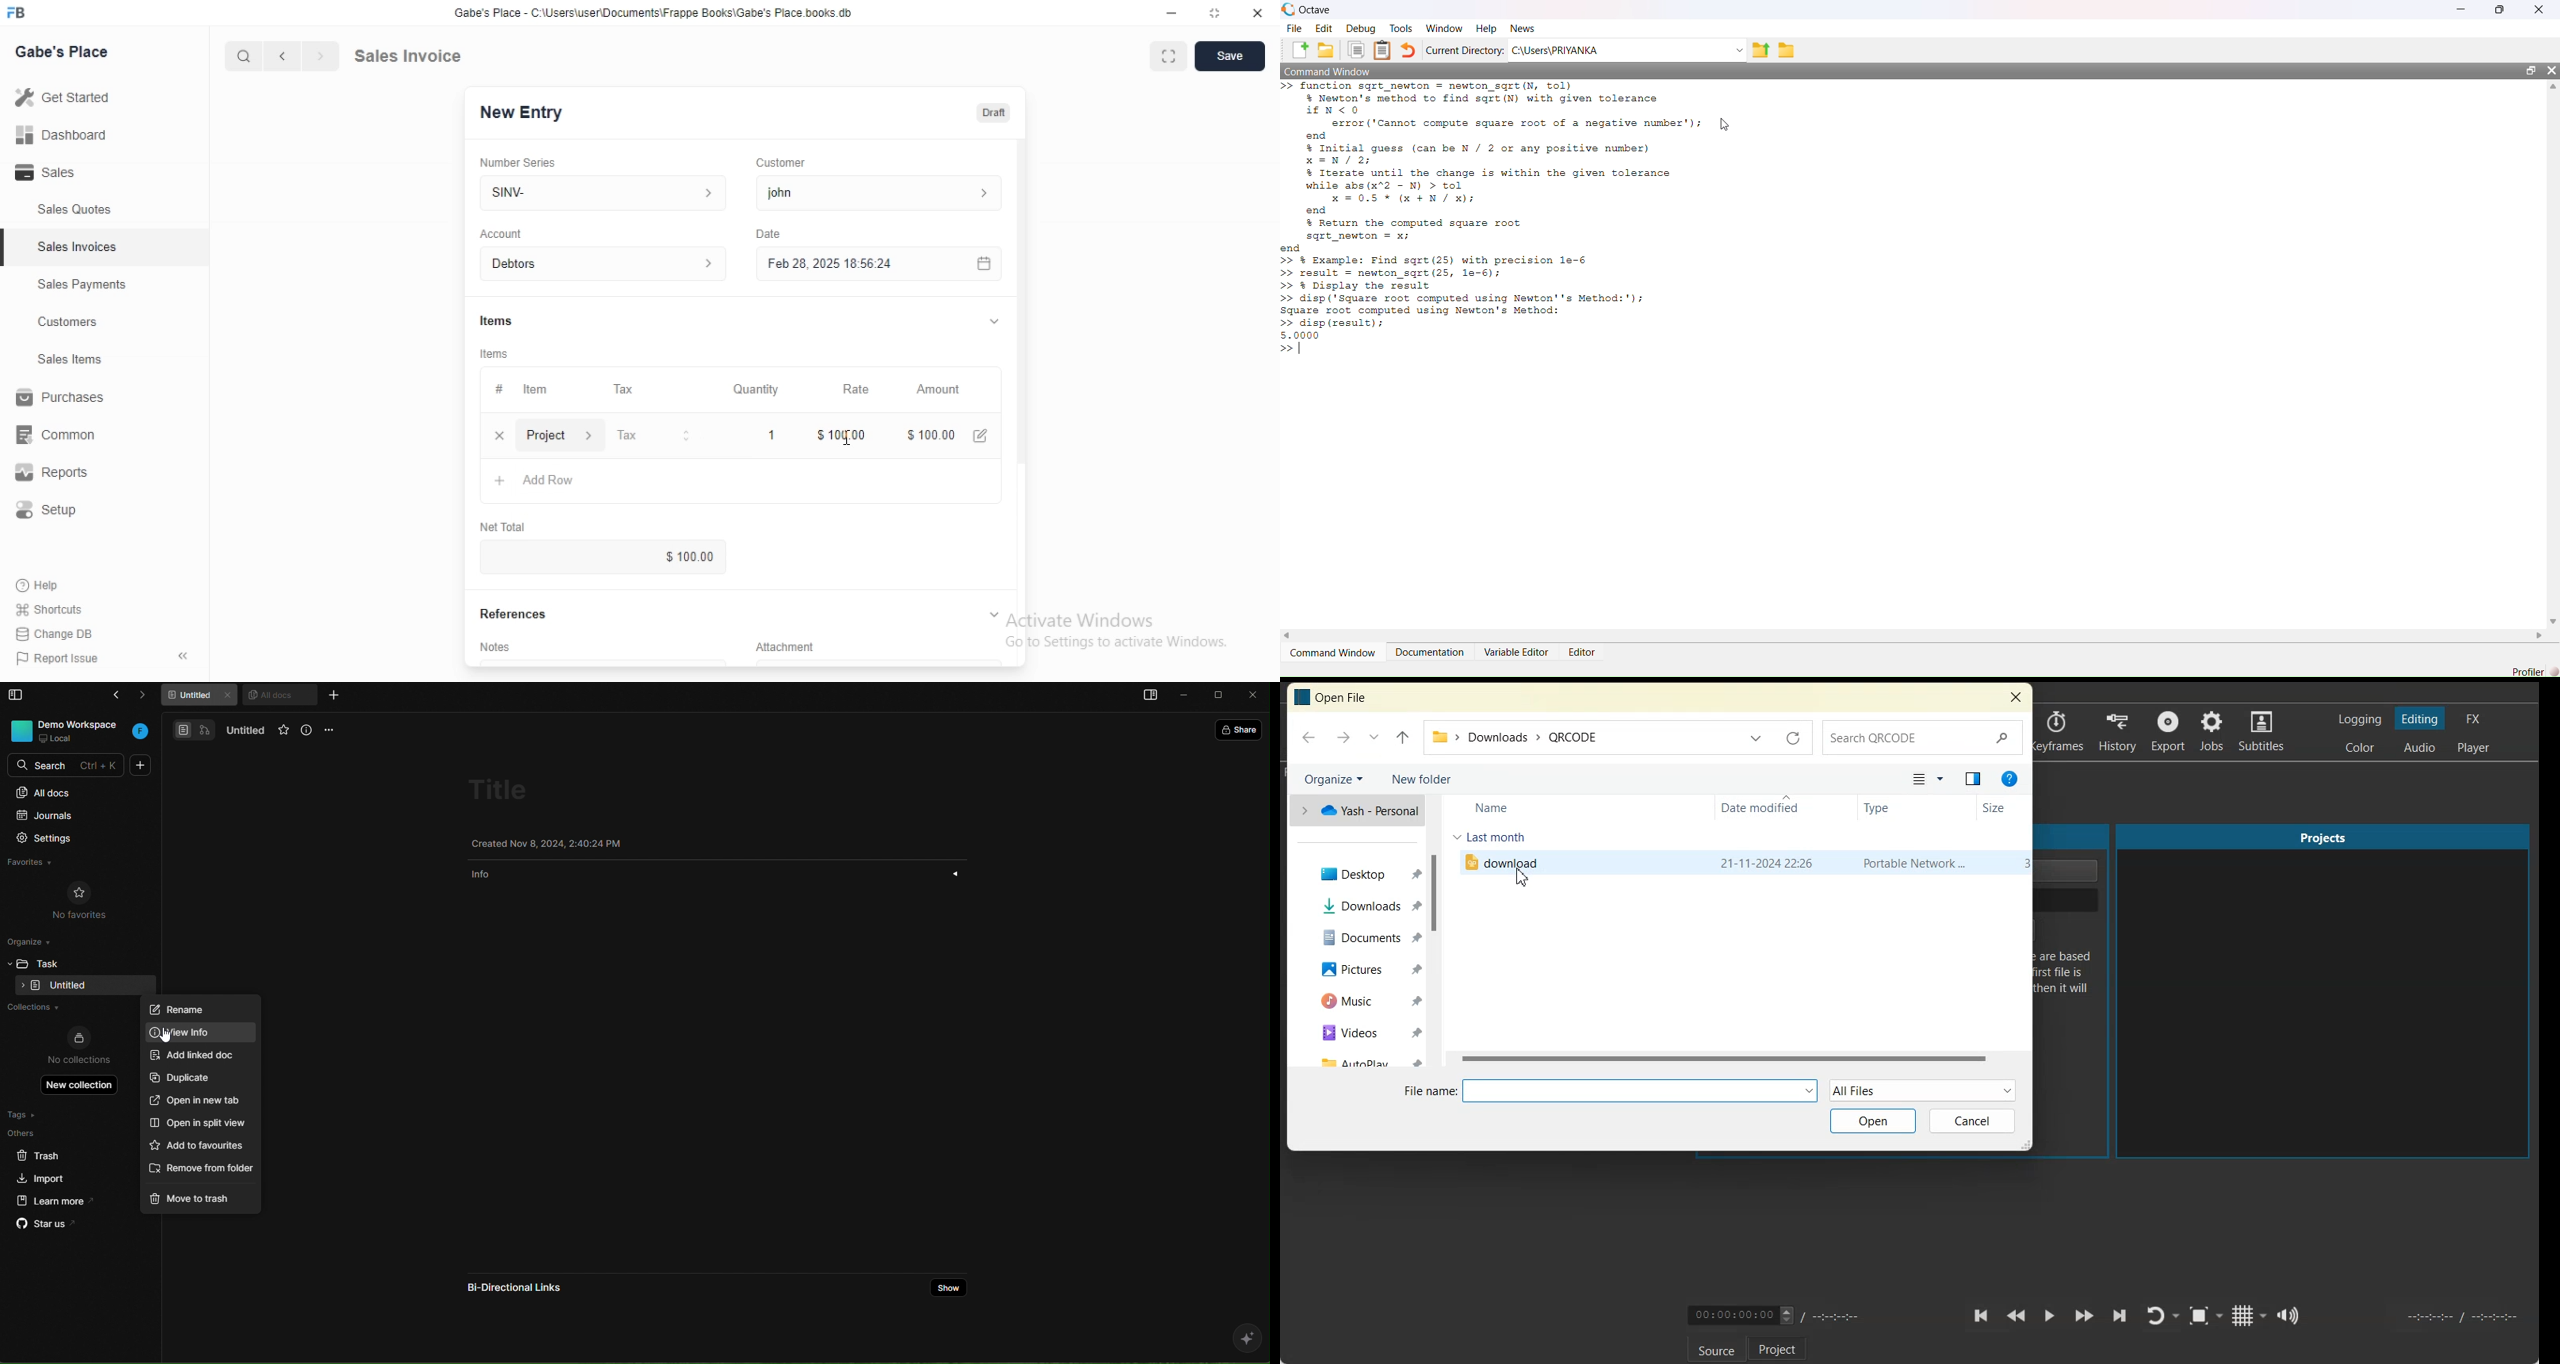 Image resolution: width=2576 pixels, height=1372 pixels. I want to click on Octave, so click(1315, 9).